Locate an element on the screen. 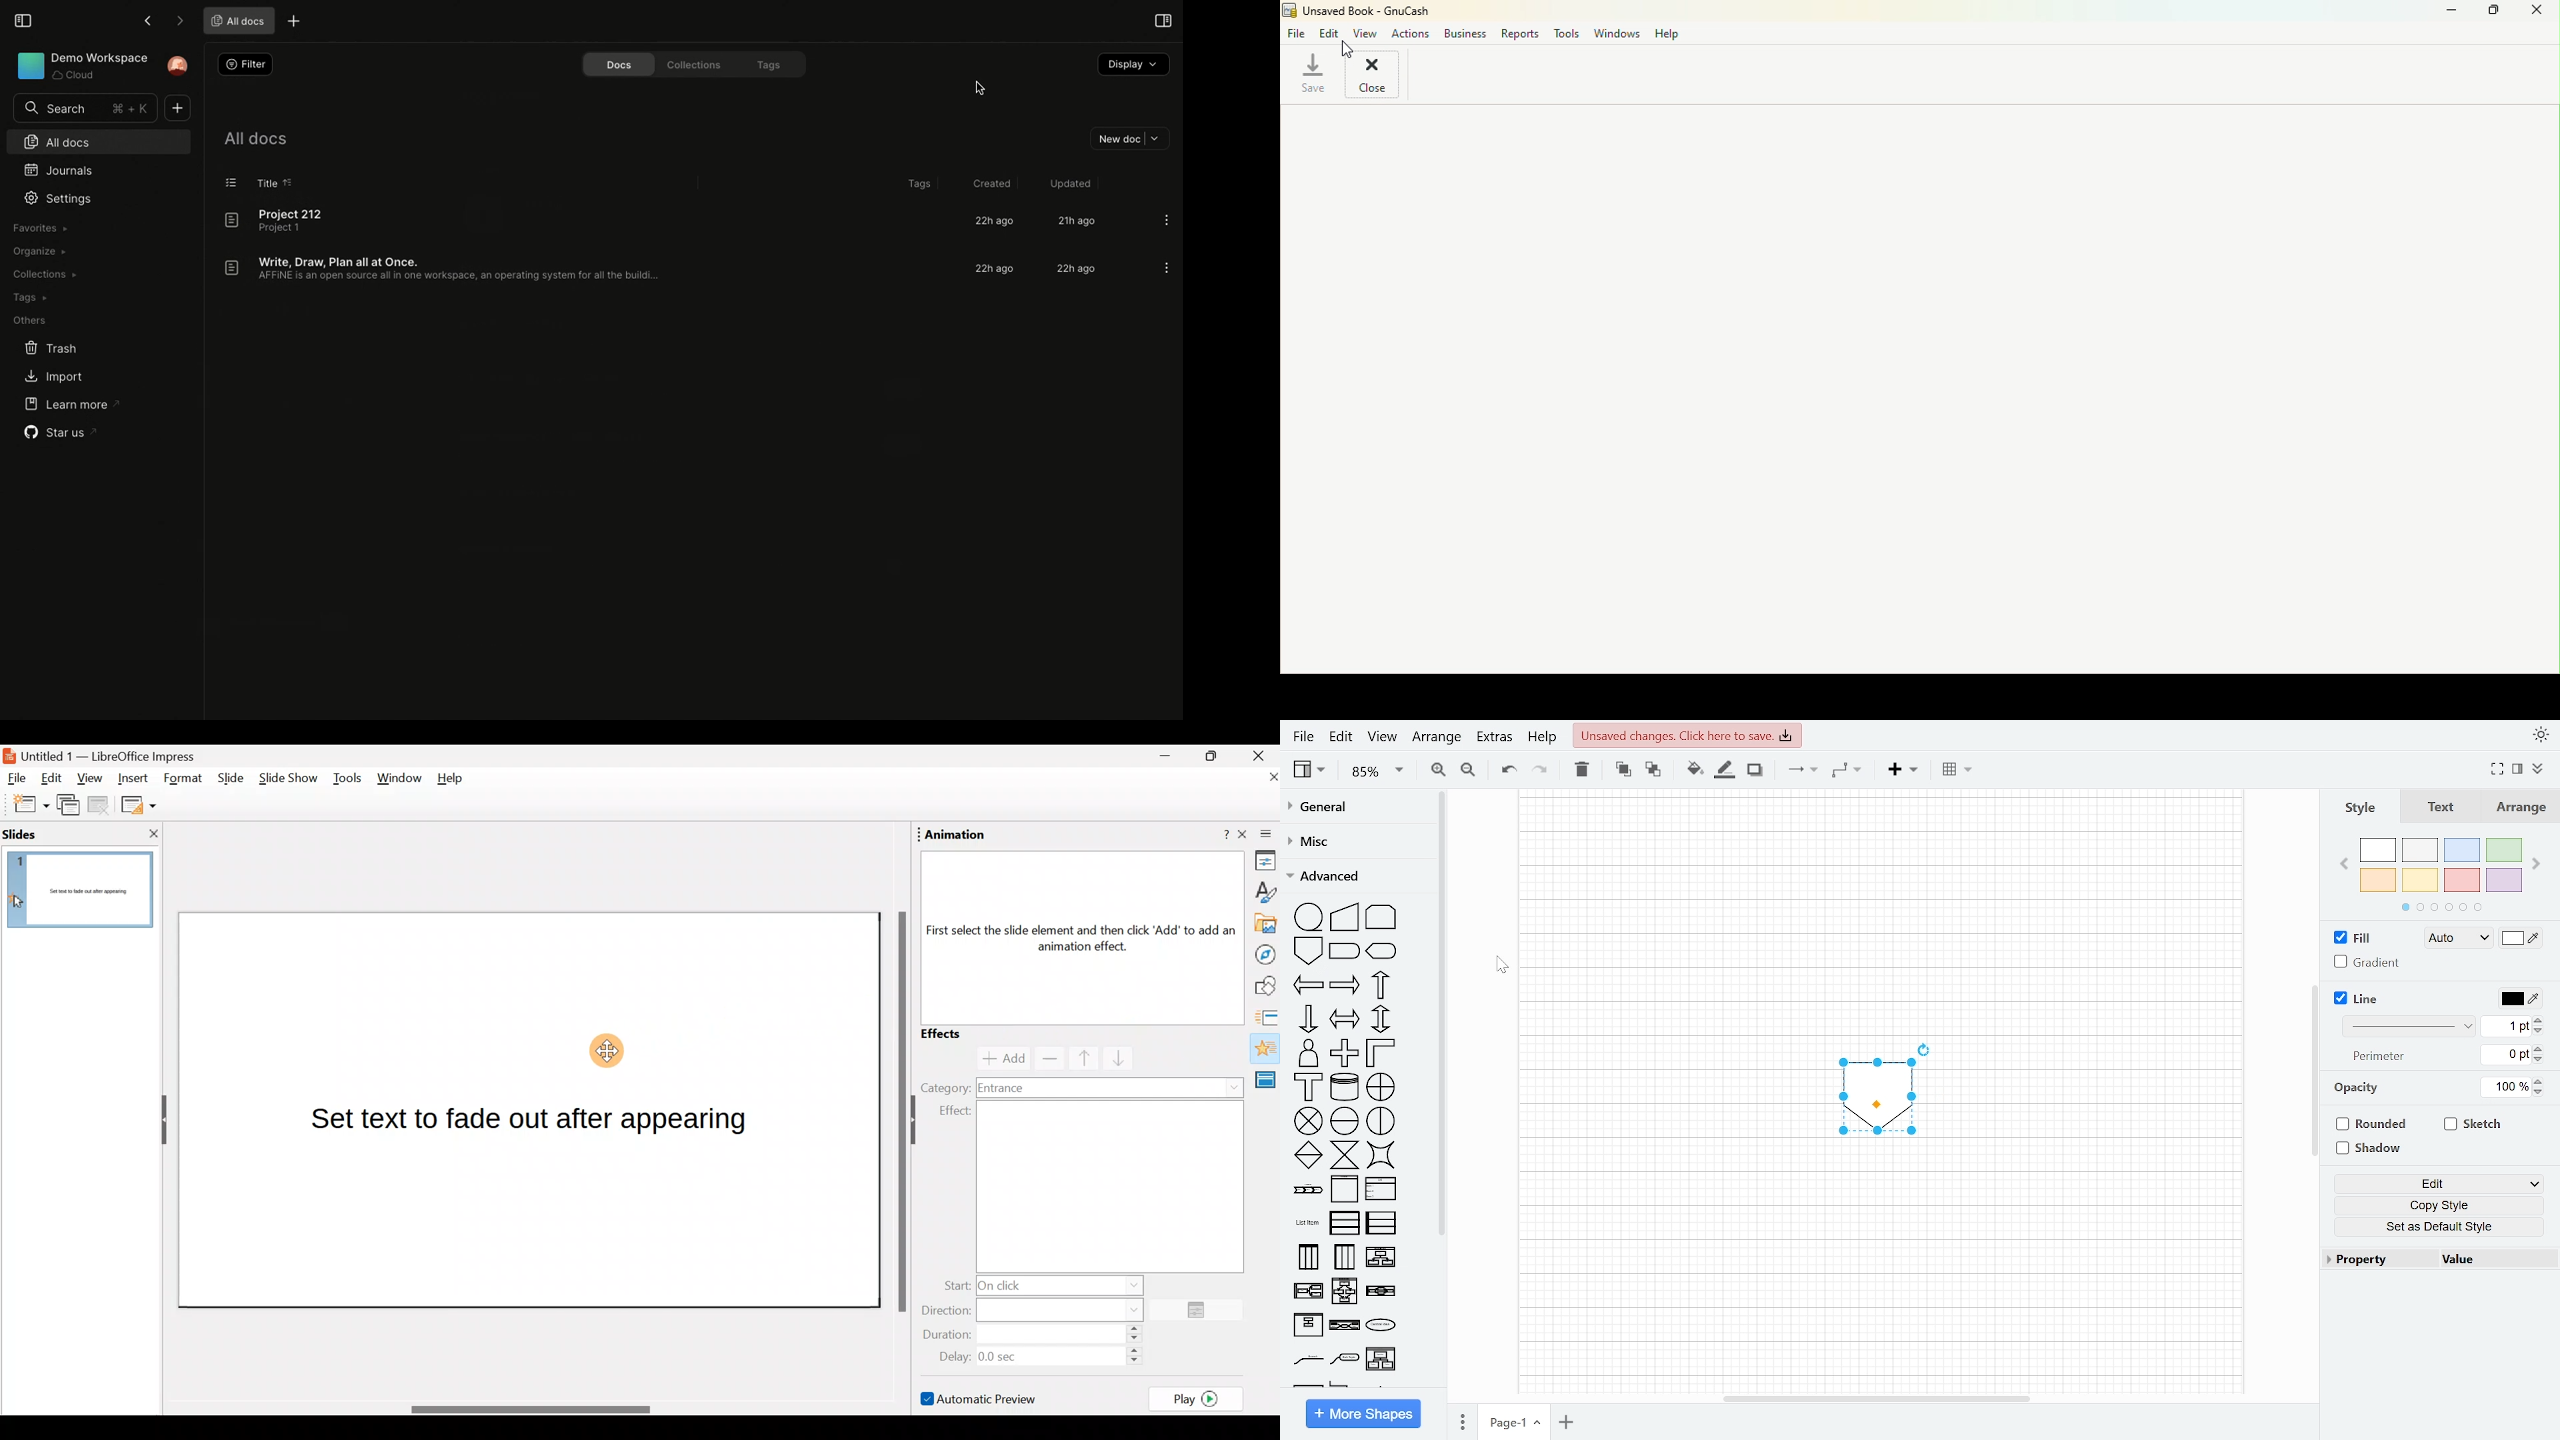 This screenshot has width=2576, height=1456. Table is located at coordinates (1959, 771).